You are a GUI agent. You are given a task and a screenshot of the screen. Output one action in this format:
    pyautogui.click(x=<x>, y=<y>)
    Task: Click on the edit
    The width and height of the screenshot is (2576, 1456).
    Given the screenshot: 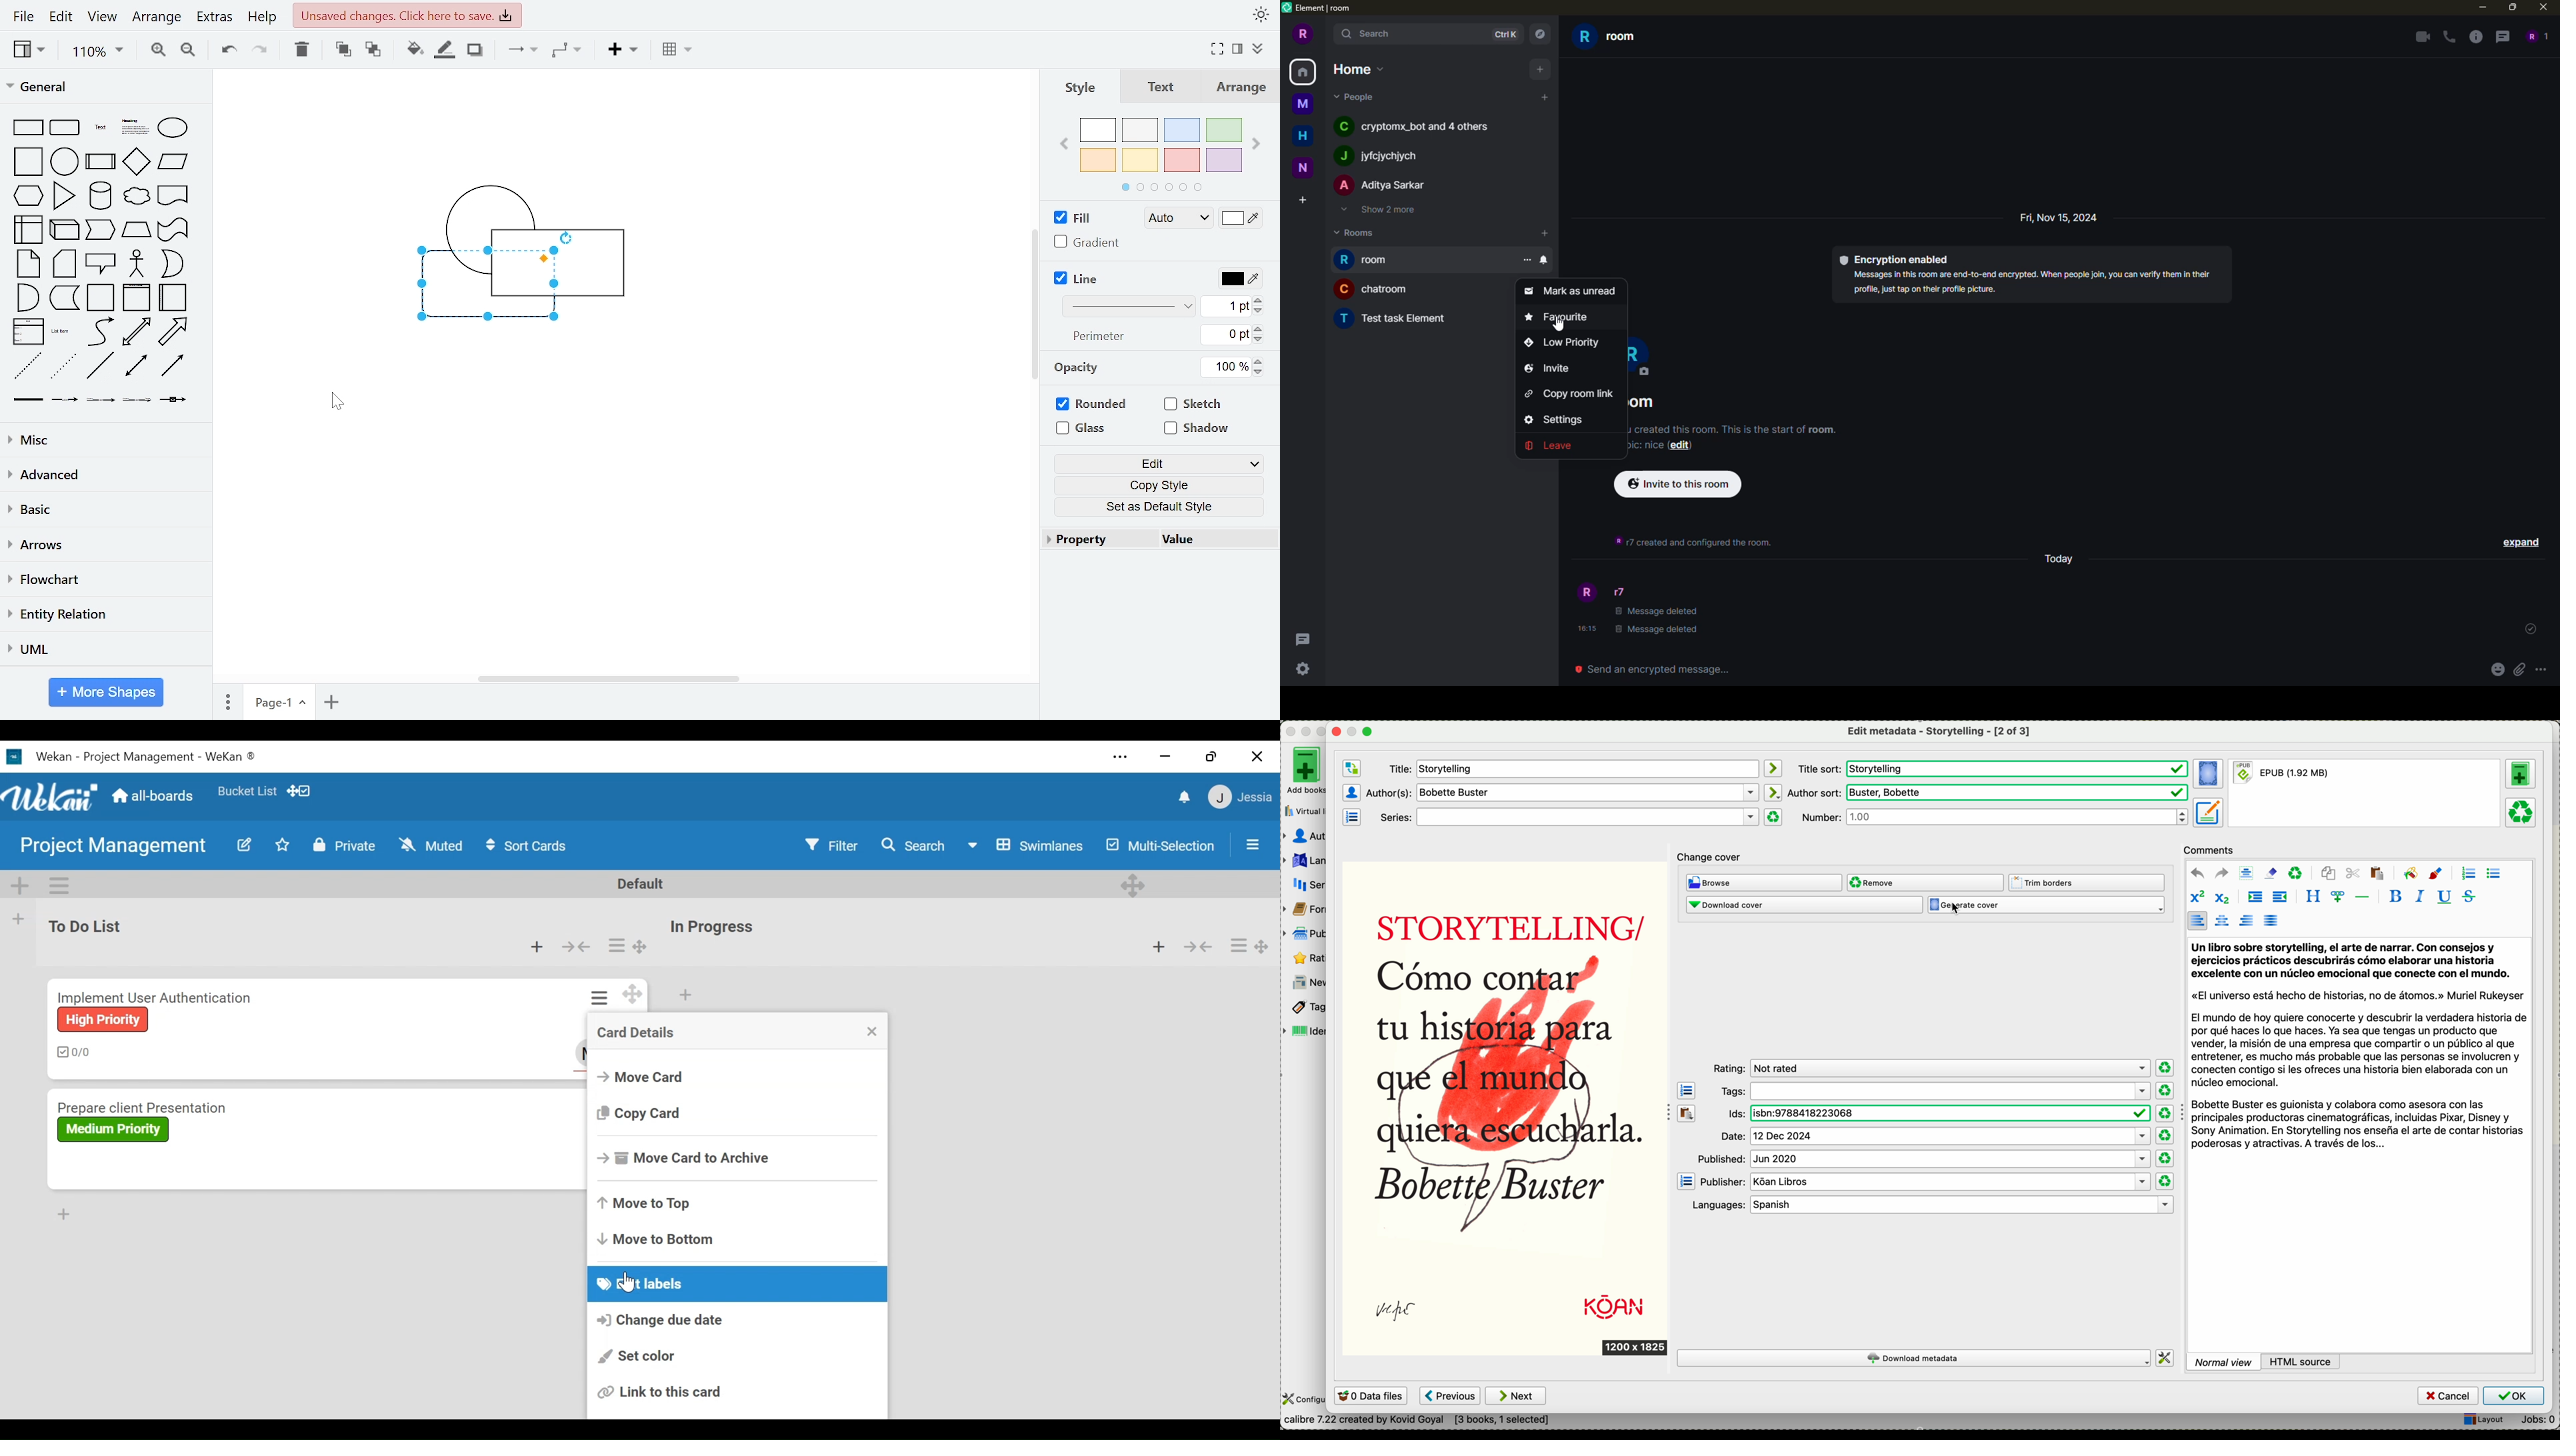 What is the action you would take?
    pyautogui.click(x=1682, y=448)
    